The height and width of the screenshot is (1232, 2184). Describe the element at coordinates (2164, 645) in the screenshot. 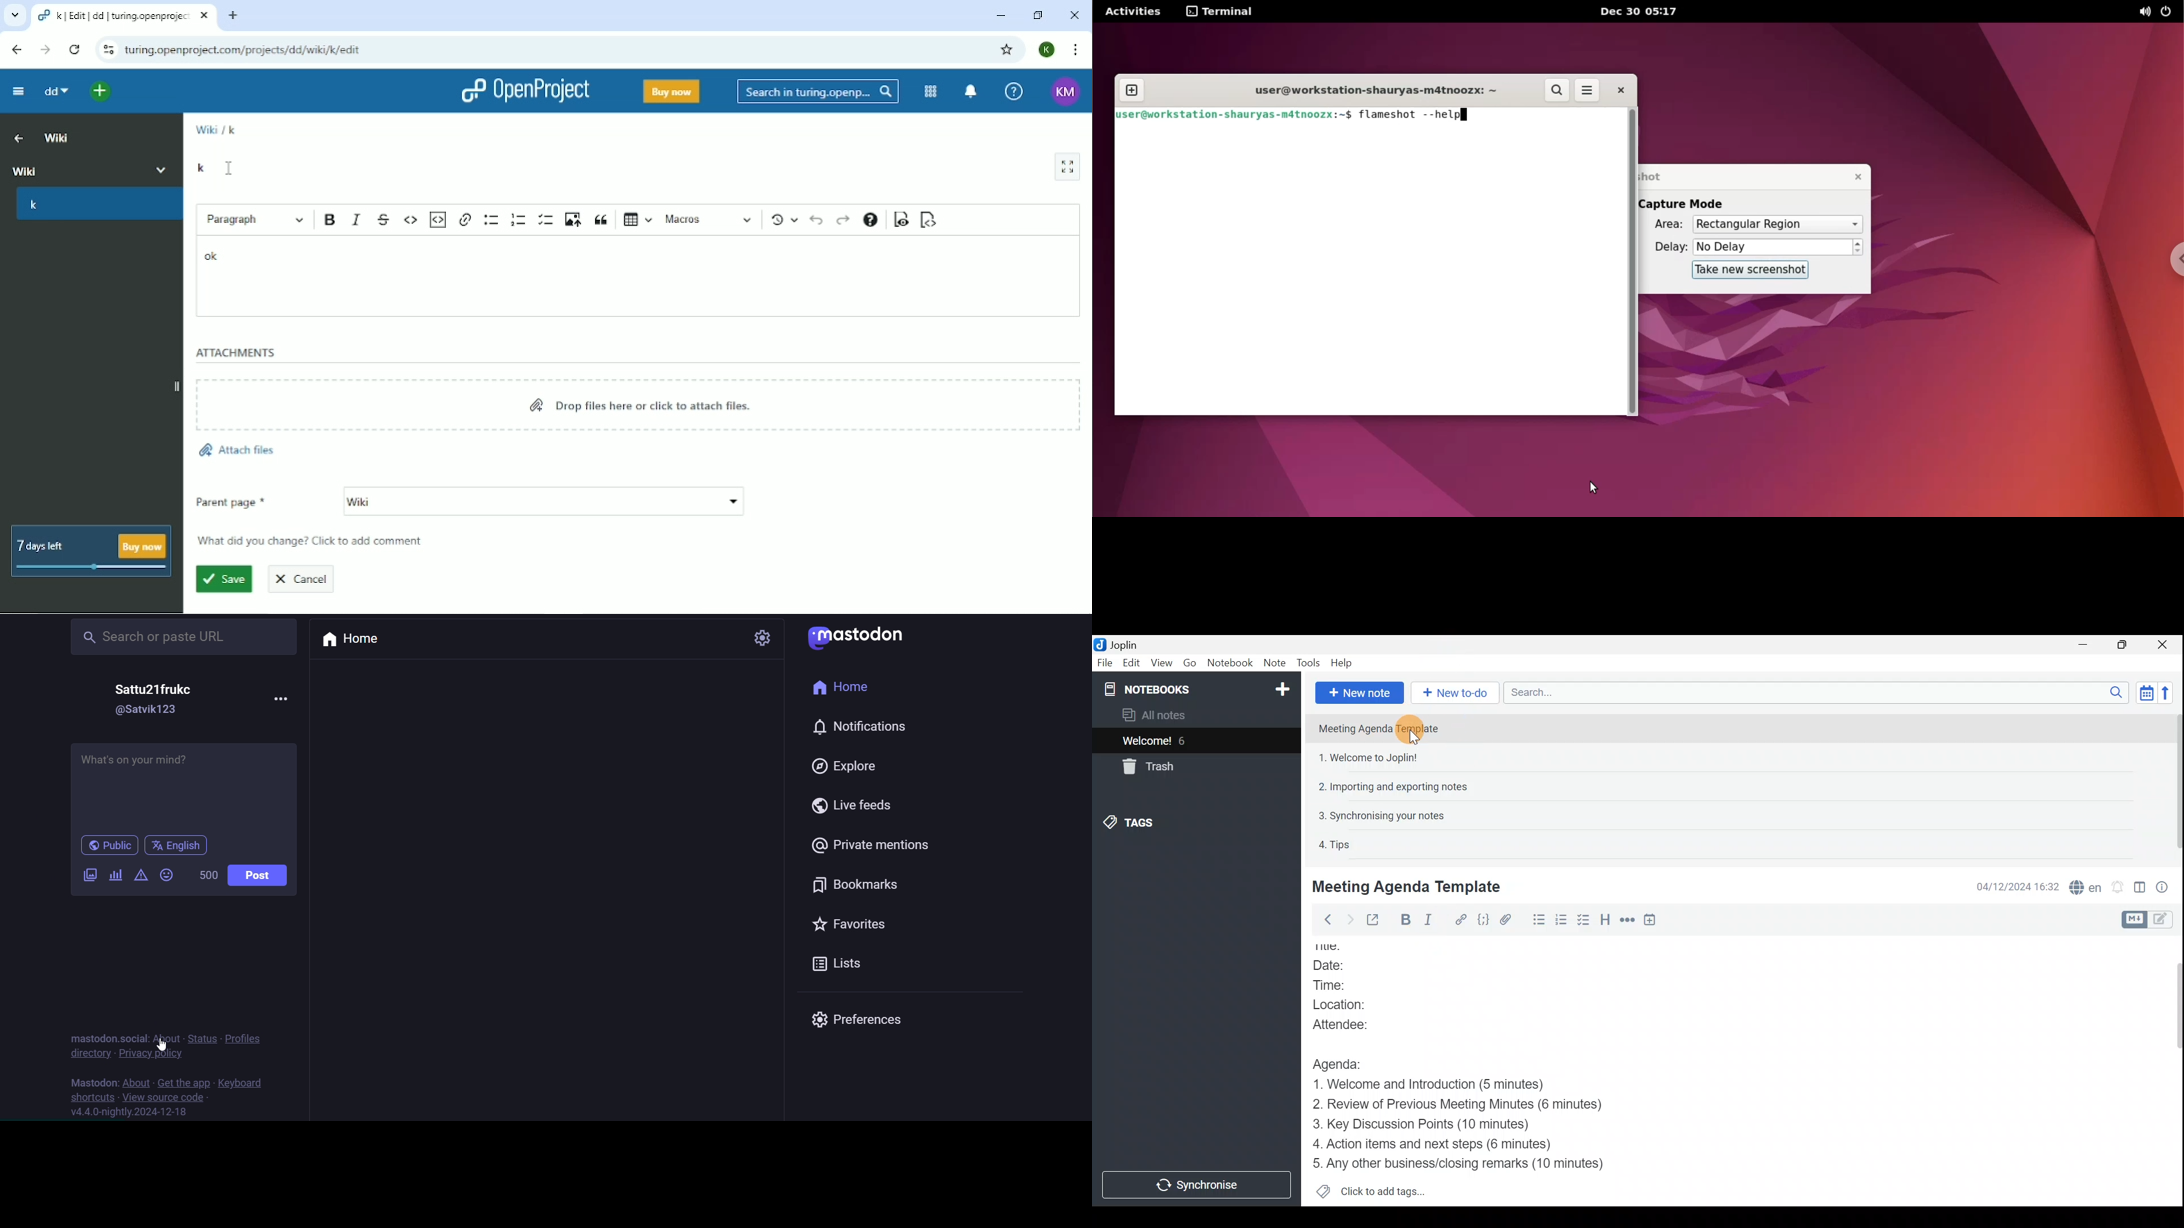

I see `Close` at that location.